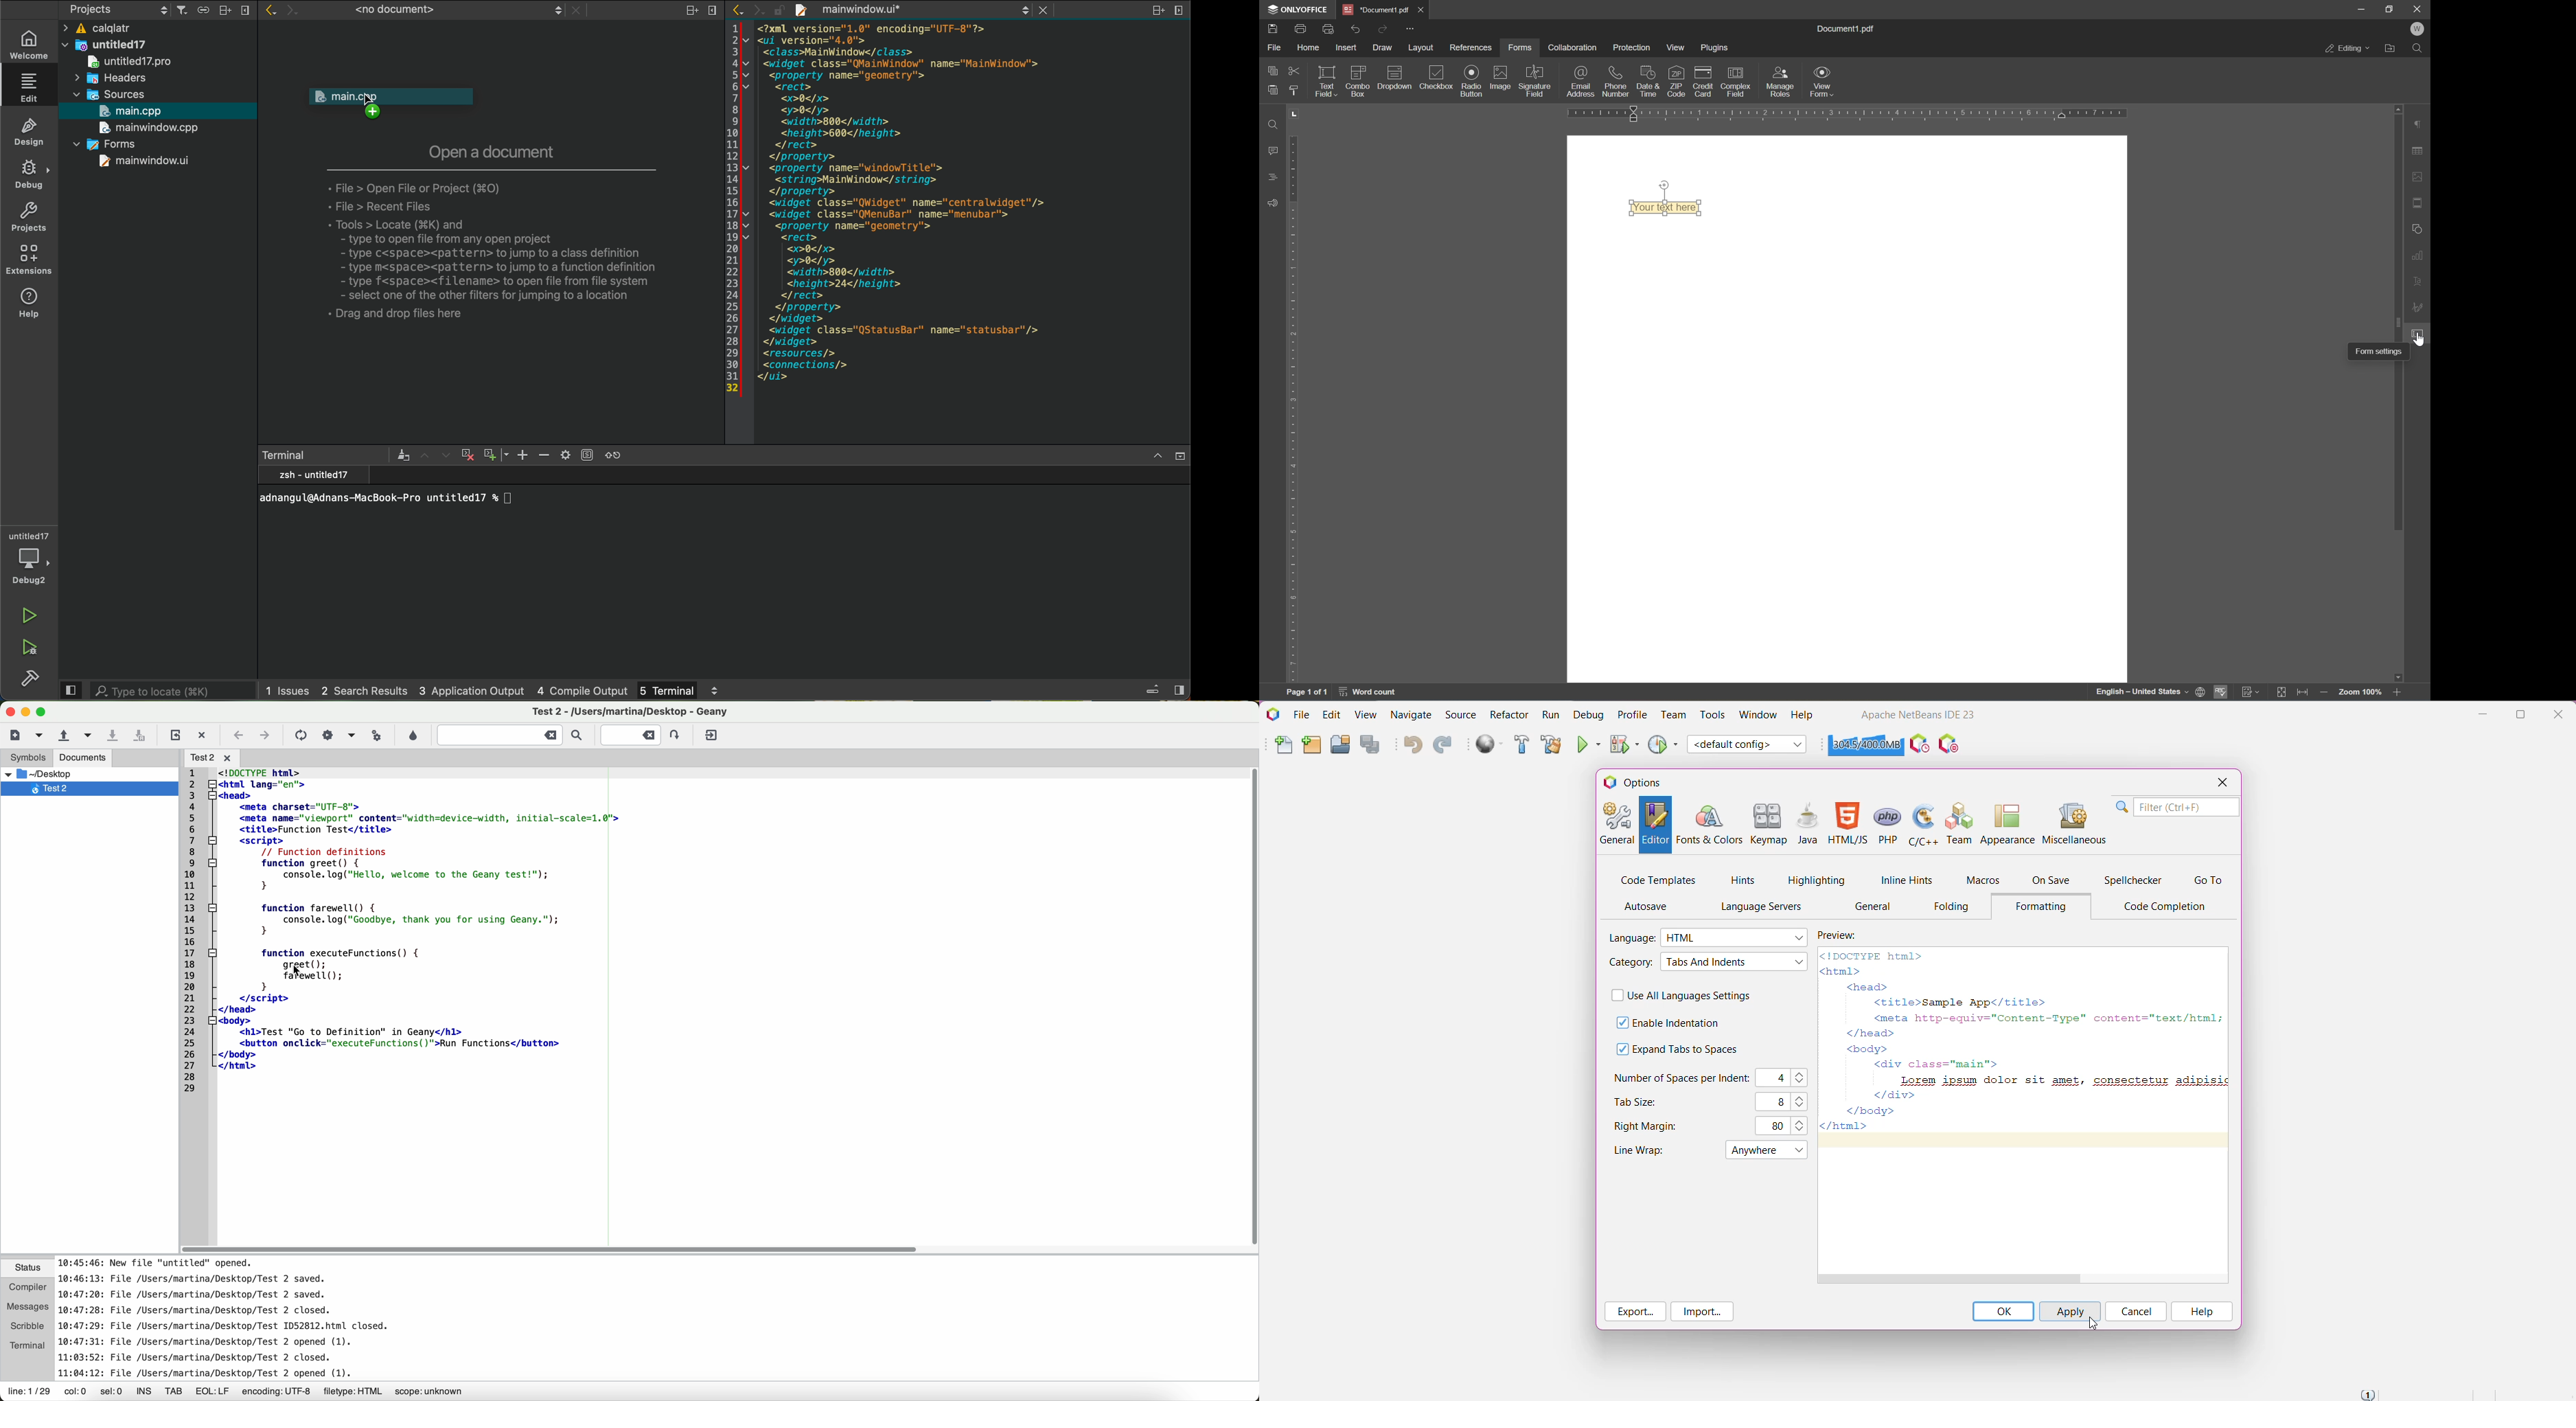 The image size is (2576, 1428). I want to click on close document, so click(1048, 10).